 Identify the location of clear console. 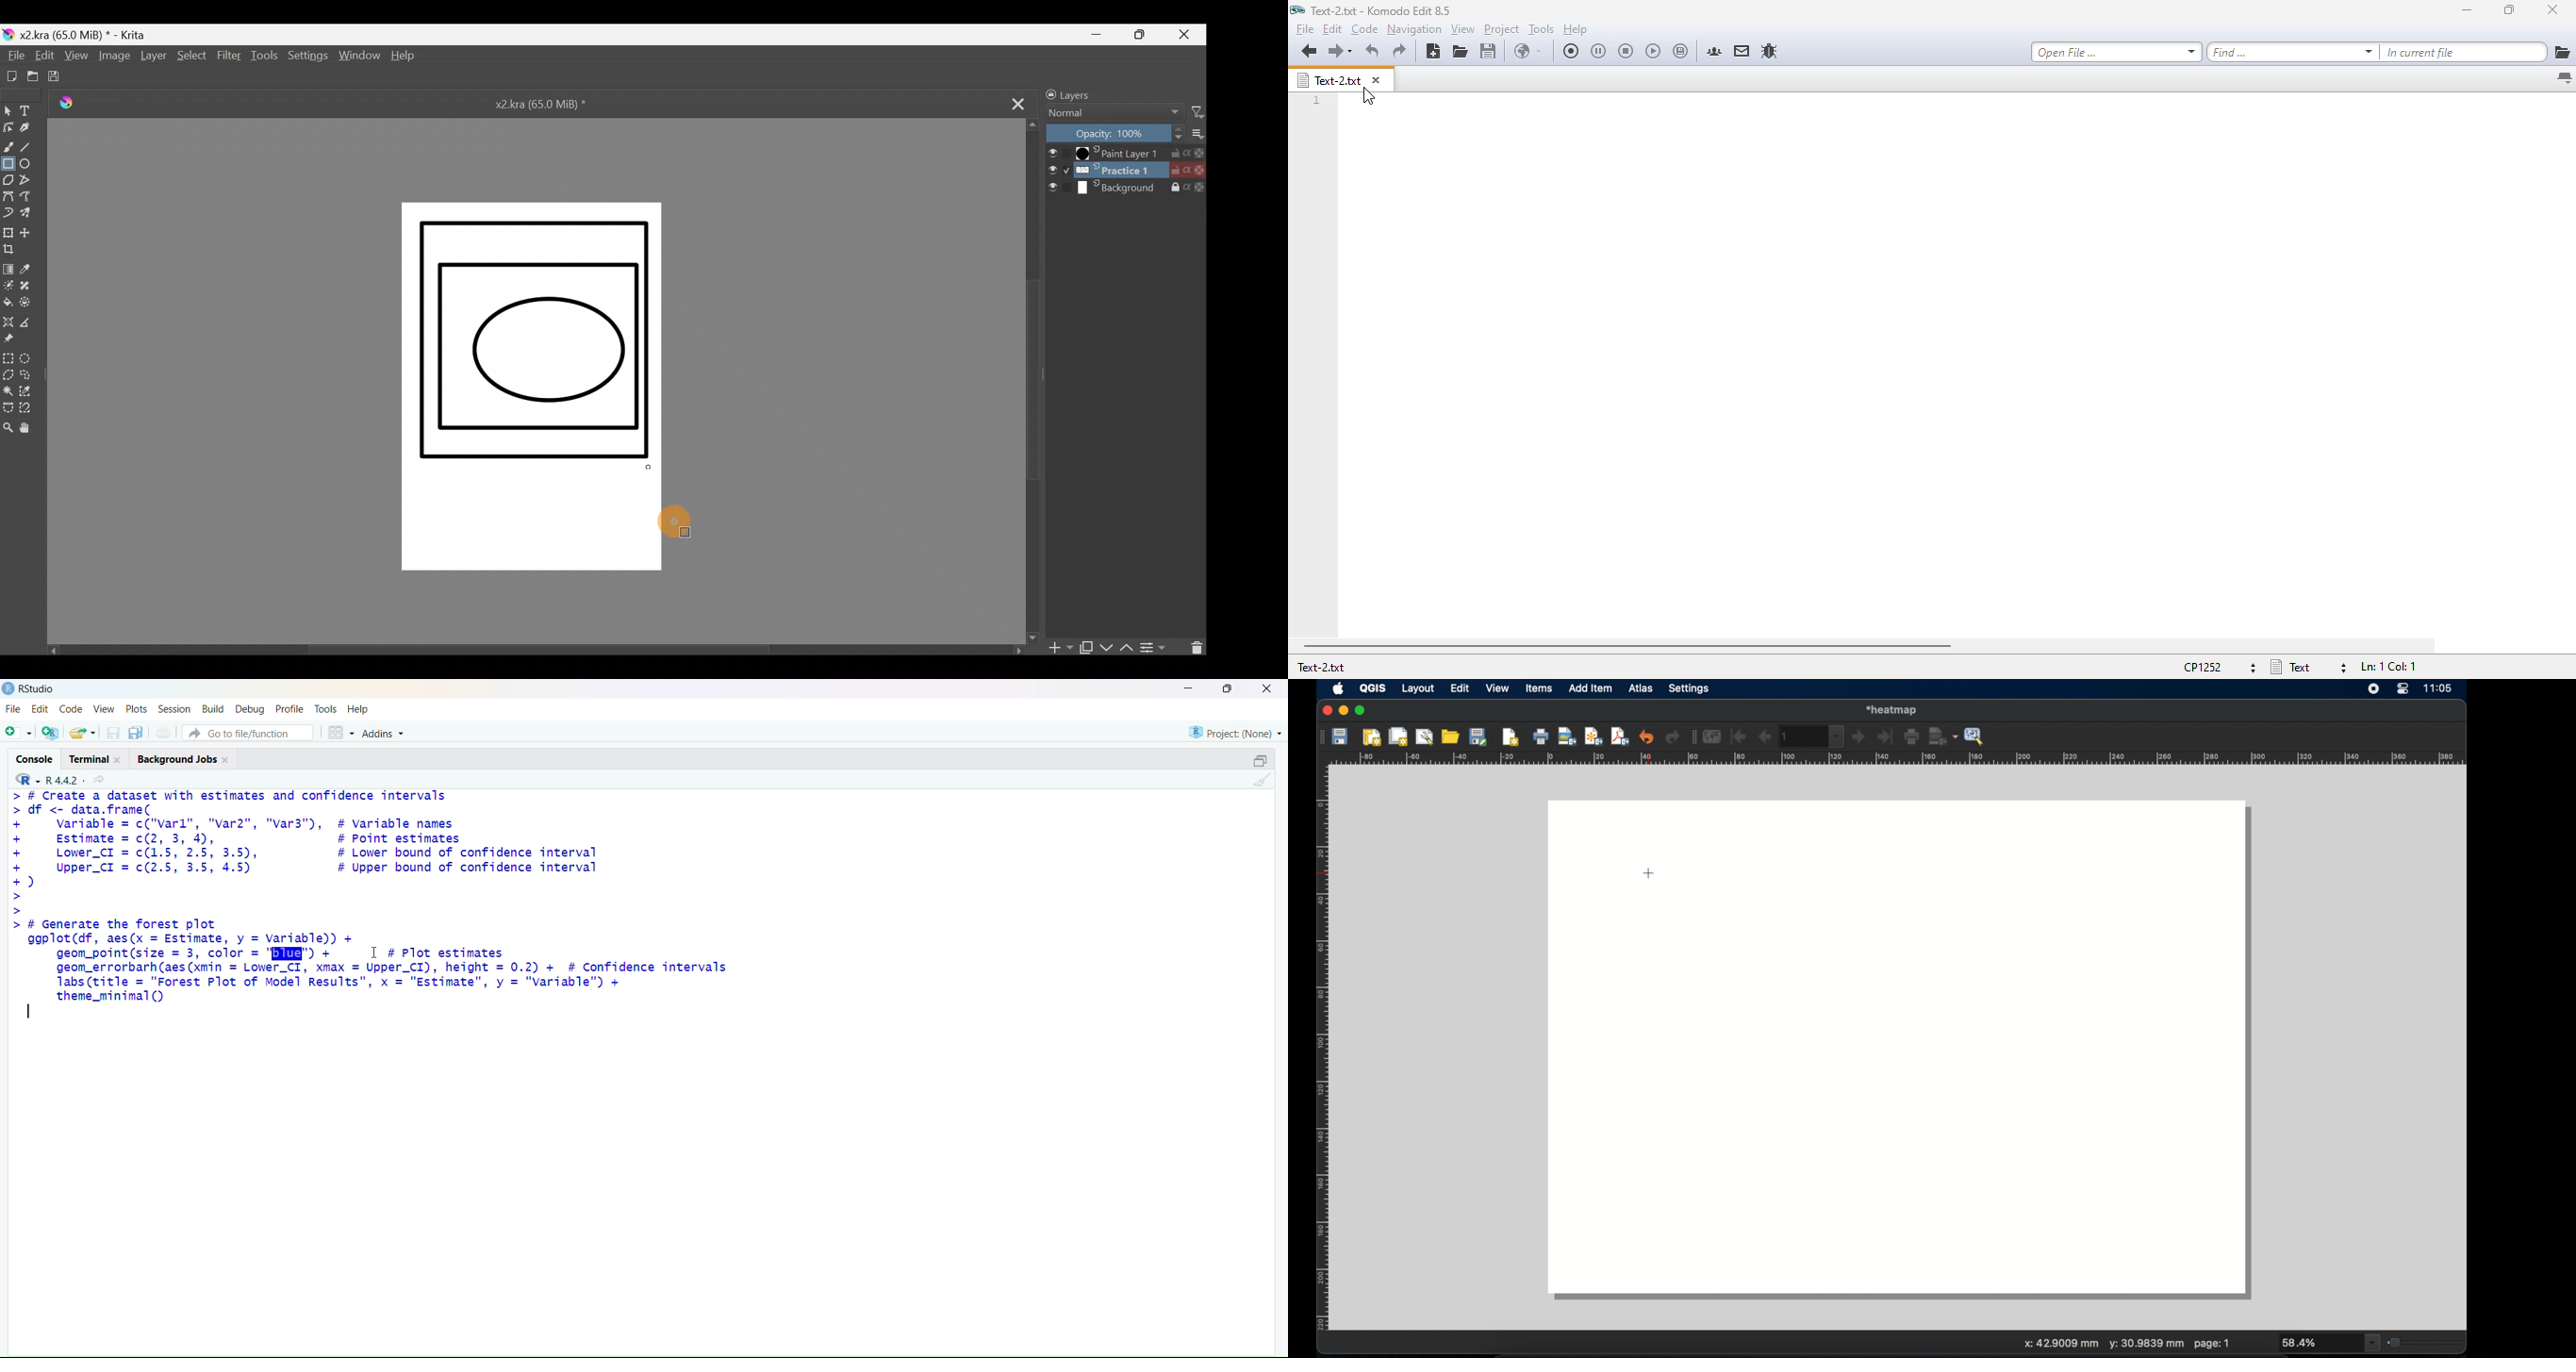
(1262, 780).